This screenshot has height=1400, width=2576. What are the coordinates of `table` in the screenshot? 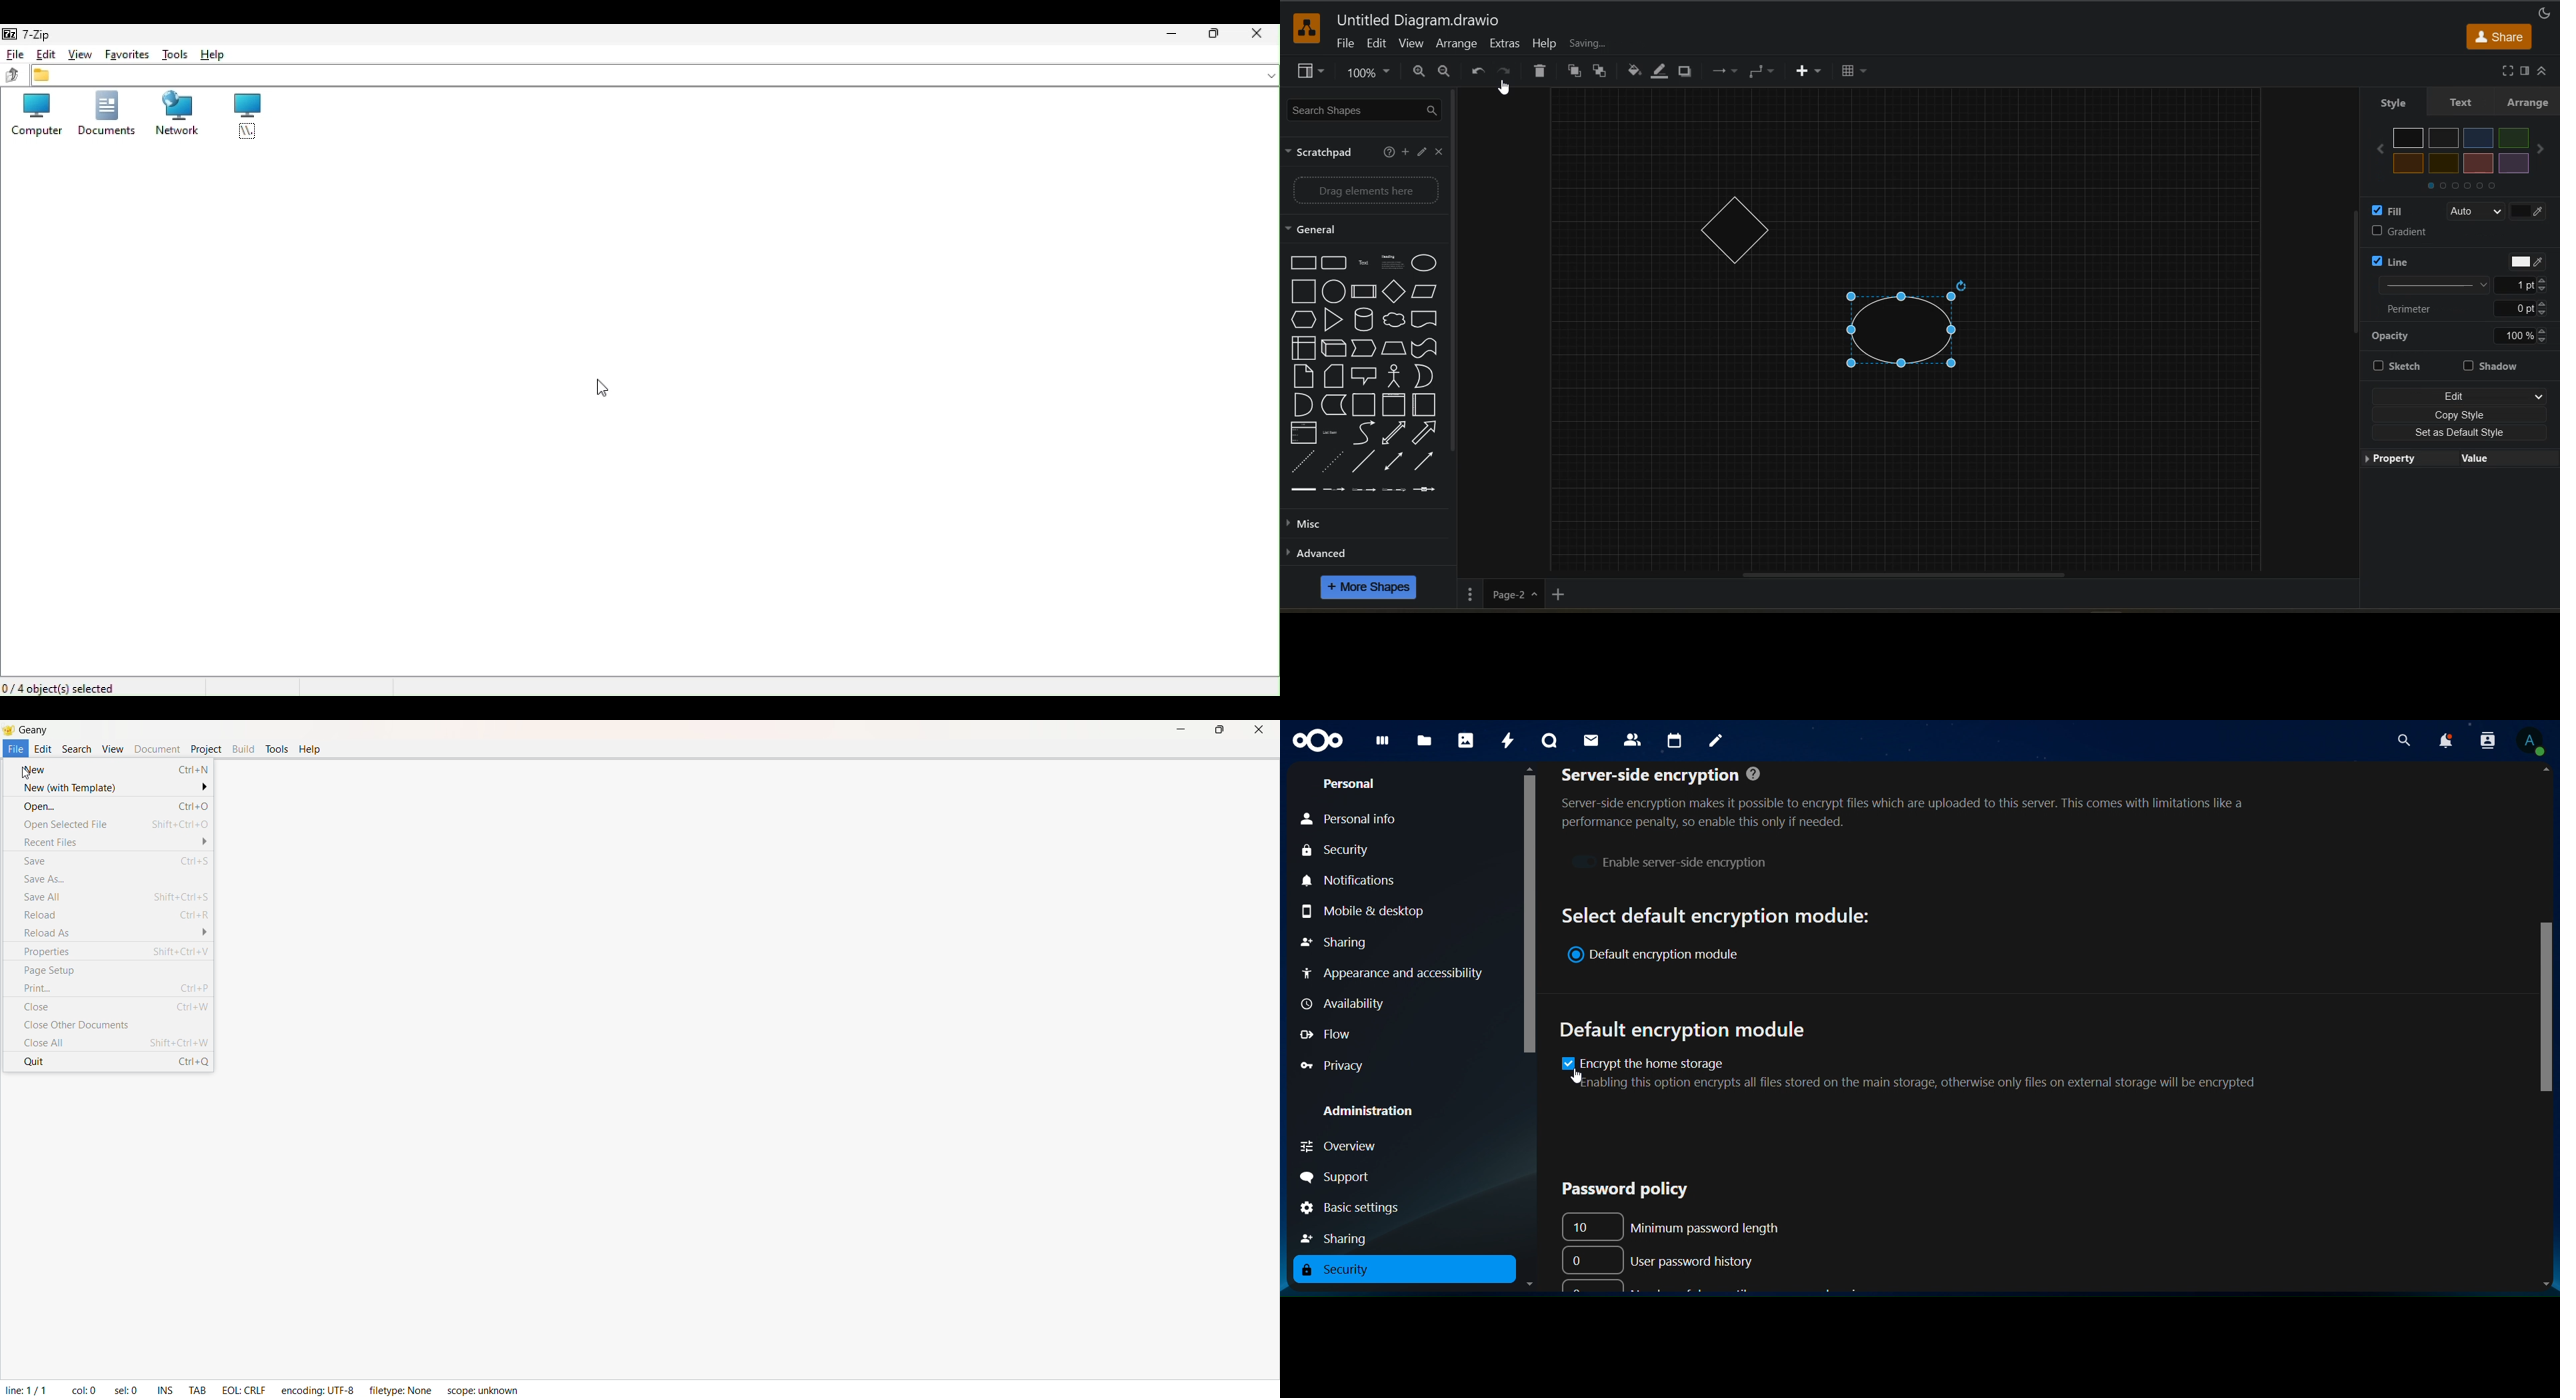 It's located at (1858, 73).